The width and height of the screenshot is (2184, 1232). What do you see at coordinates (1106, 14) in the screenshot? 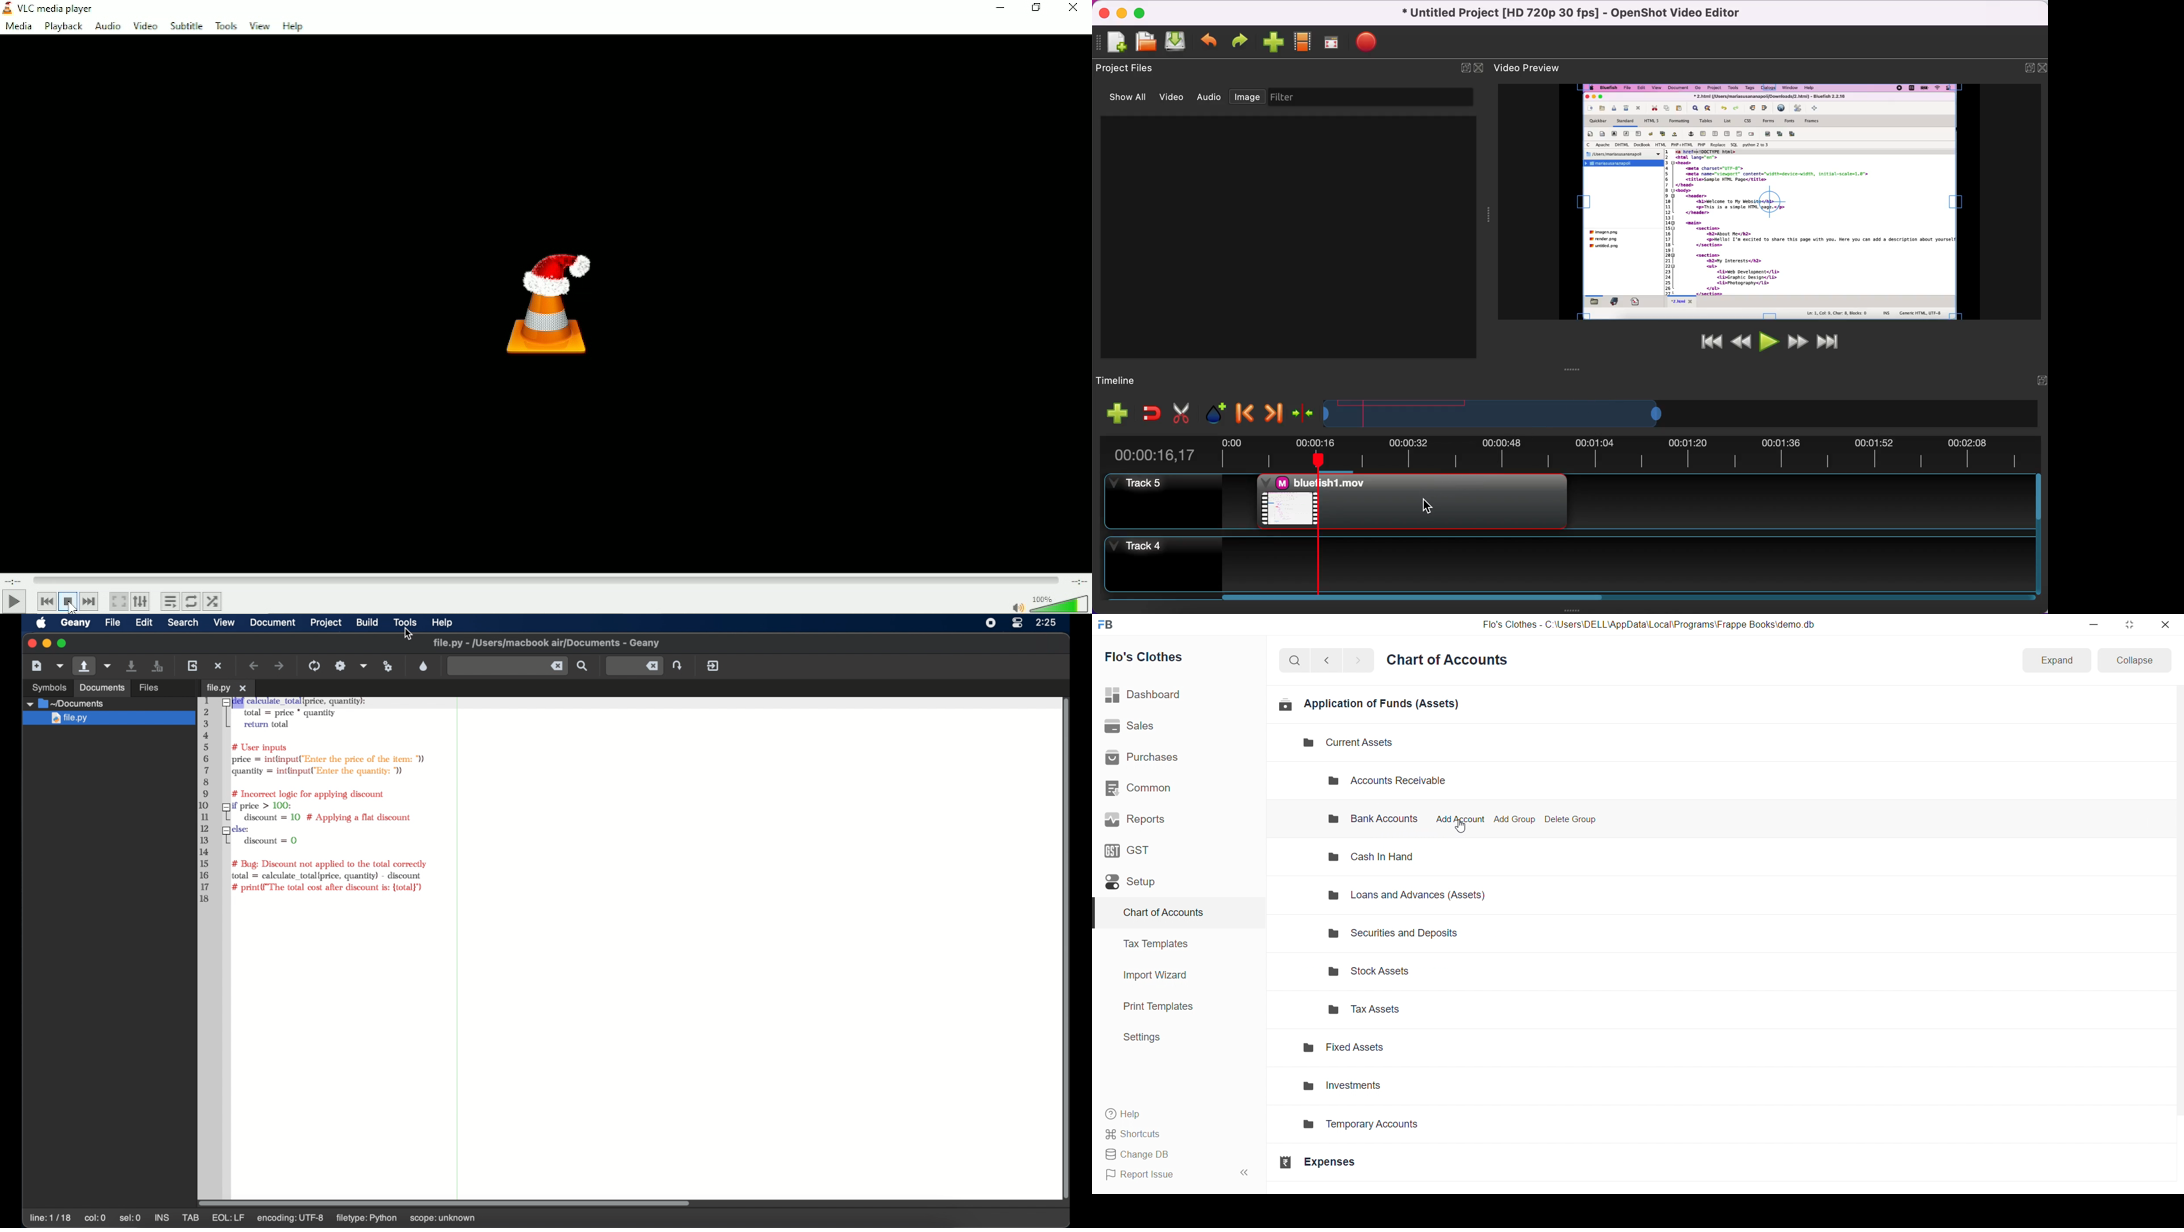
I see `close` at bounding box center [1106, 14].